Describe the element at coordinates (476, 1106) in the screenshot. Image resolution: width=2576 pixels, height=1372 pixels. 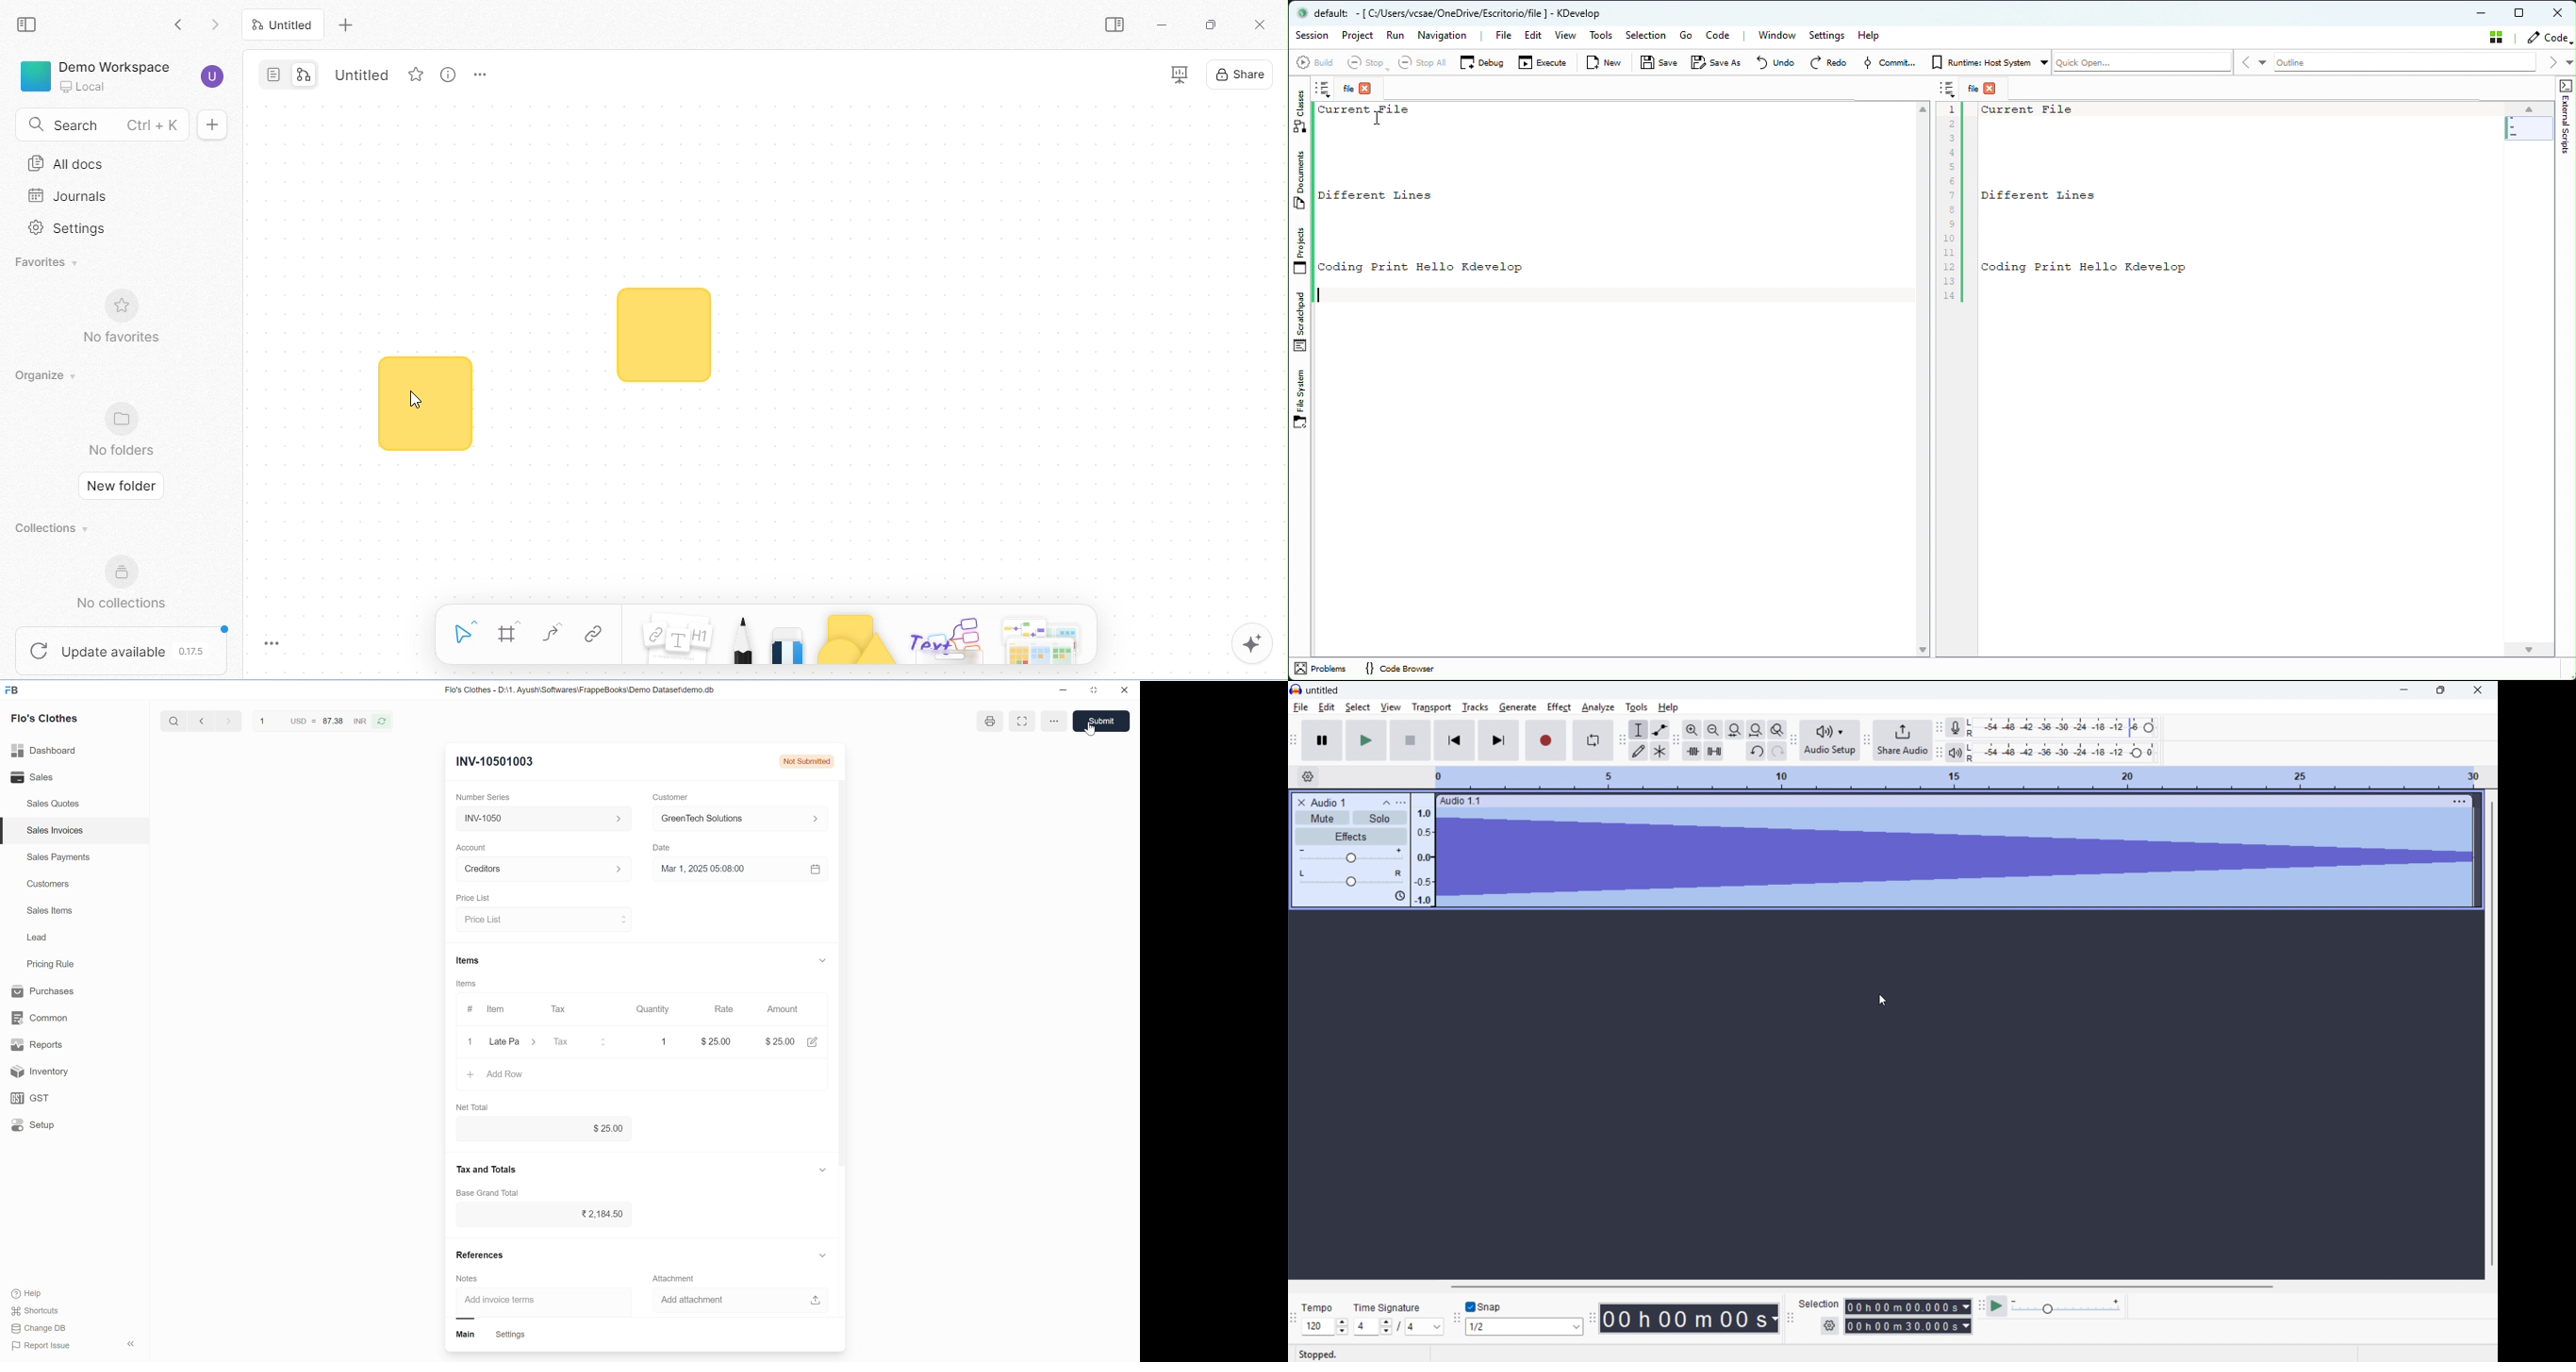
I see `Net Total` at that location.